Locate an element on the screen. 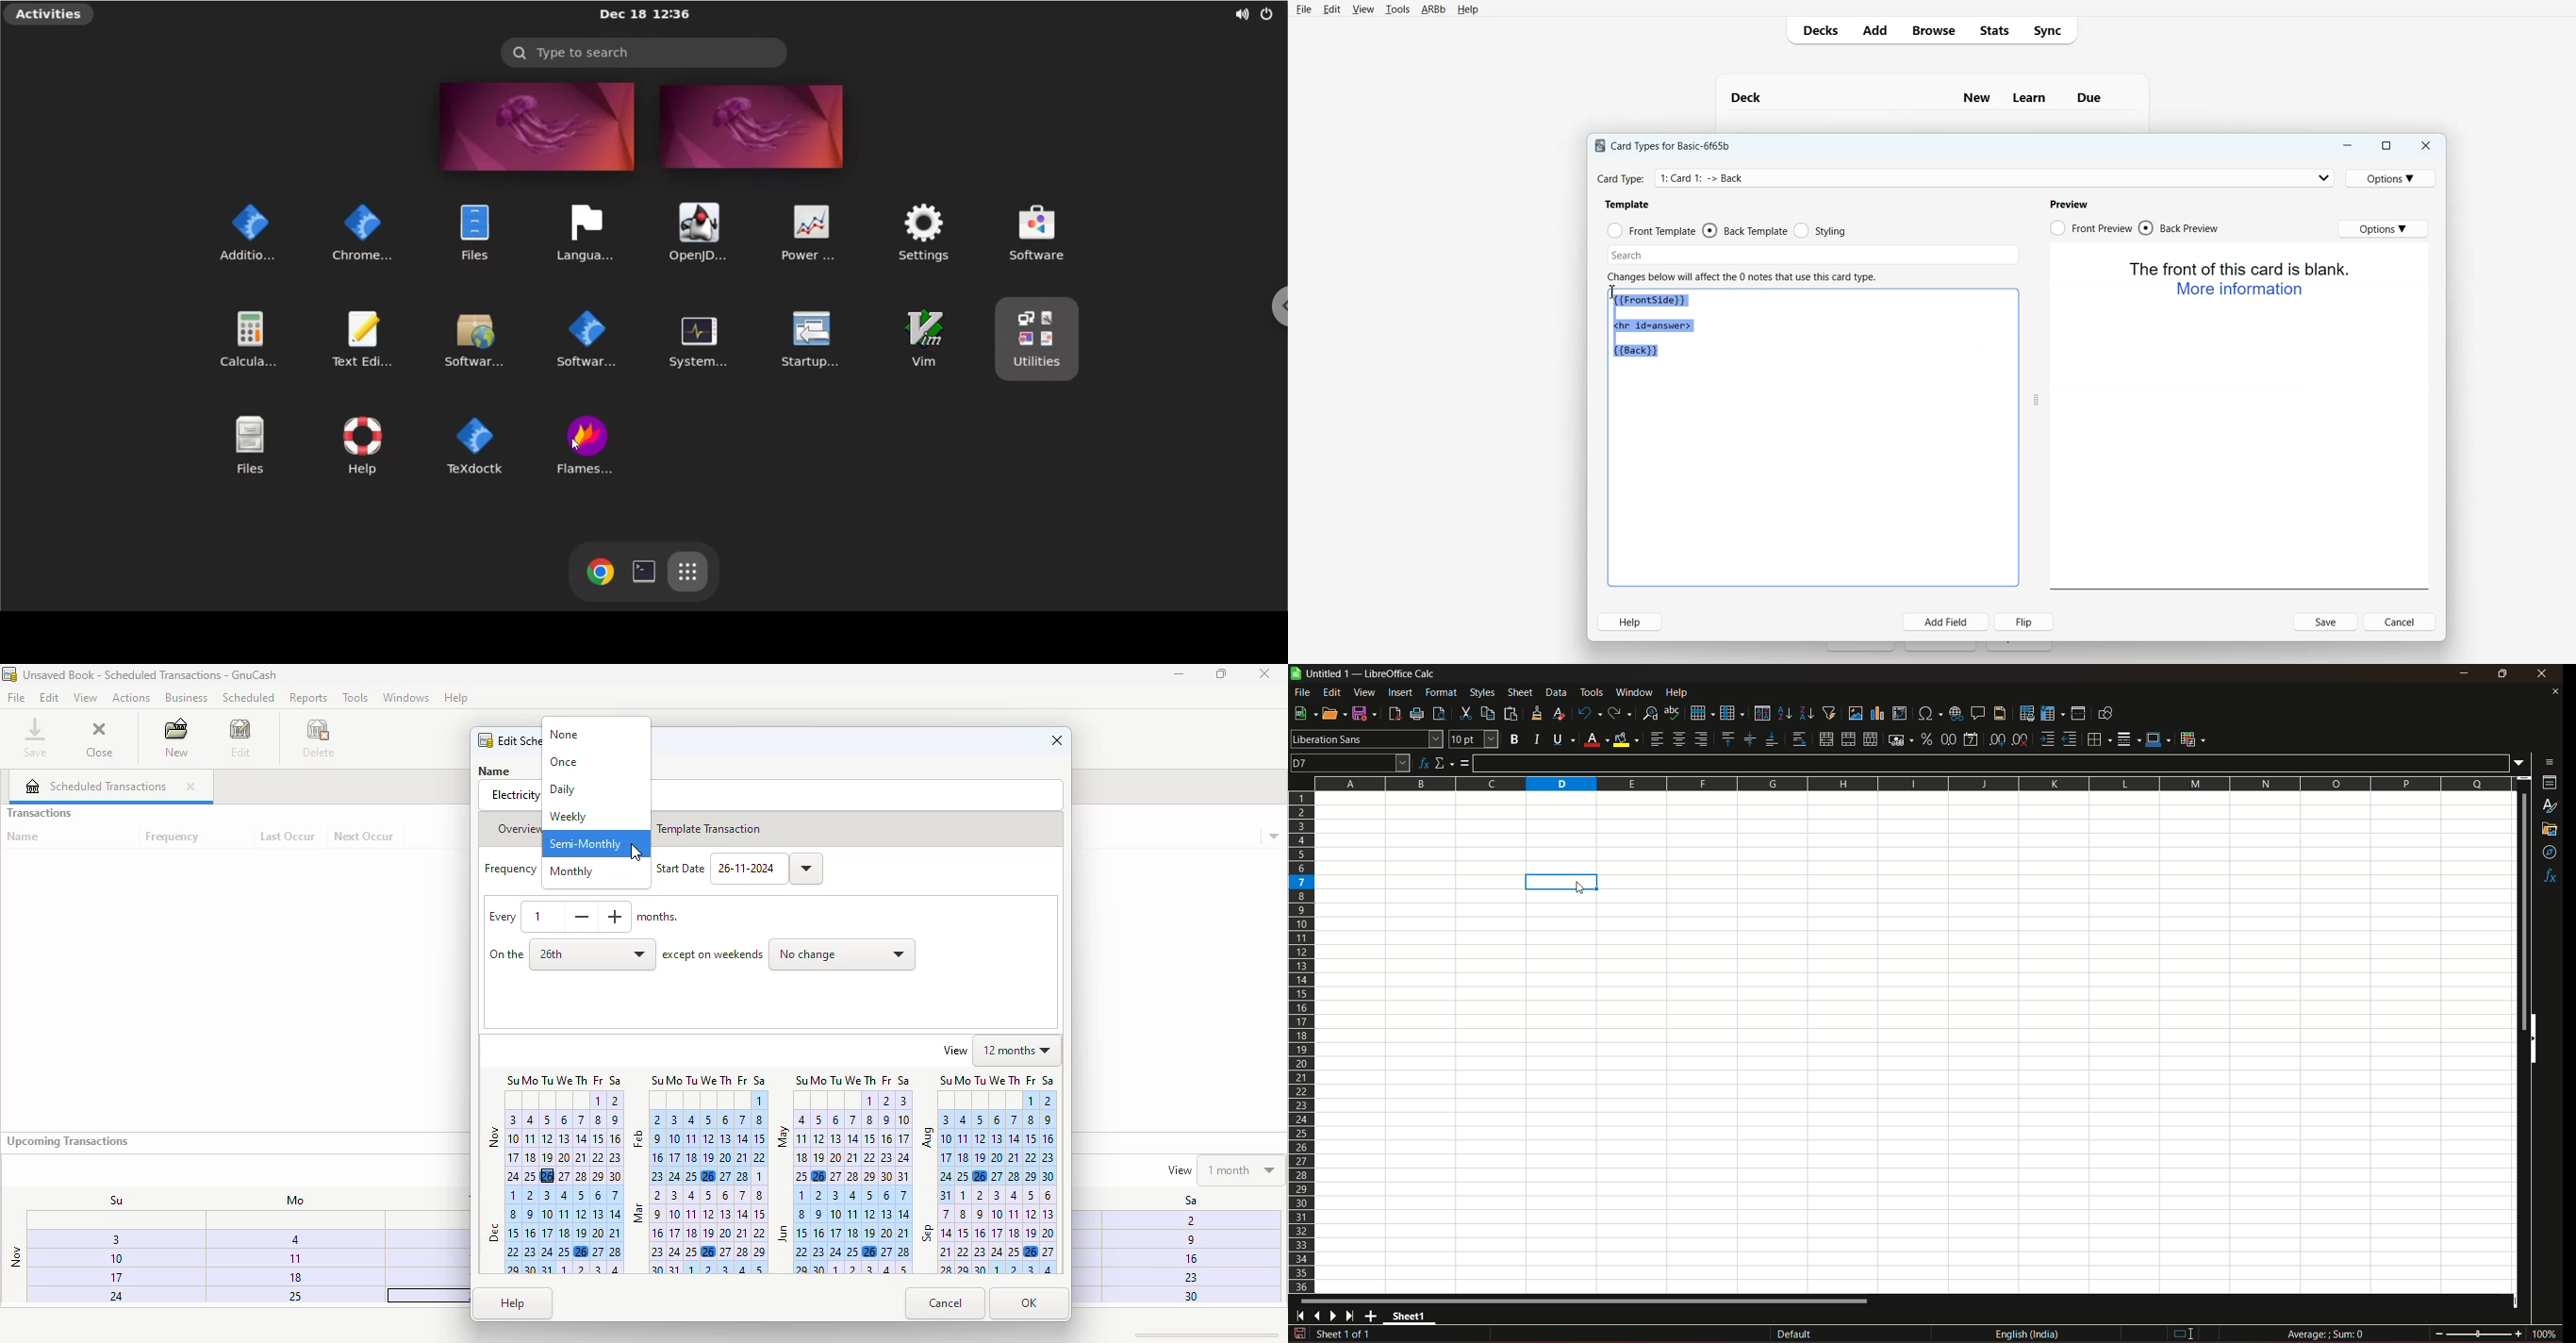 The width and height of the screenshot is (2576, 1344). increase is located at coordinates (616, 917).